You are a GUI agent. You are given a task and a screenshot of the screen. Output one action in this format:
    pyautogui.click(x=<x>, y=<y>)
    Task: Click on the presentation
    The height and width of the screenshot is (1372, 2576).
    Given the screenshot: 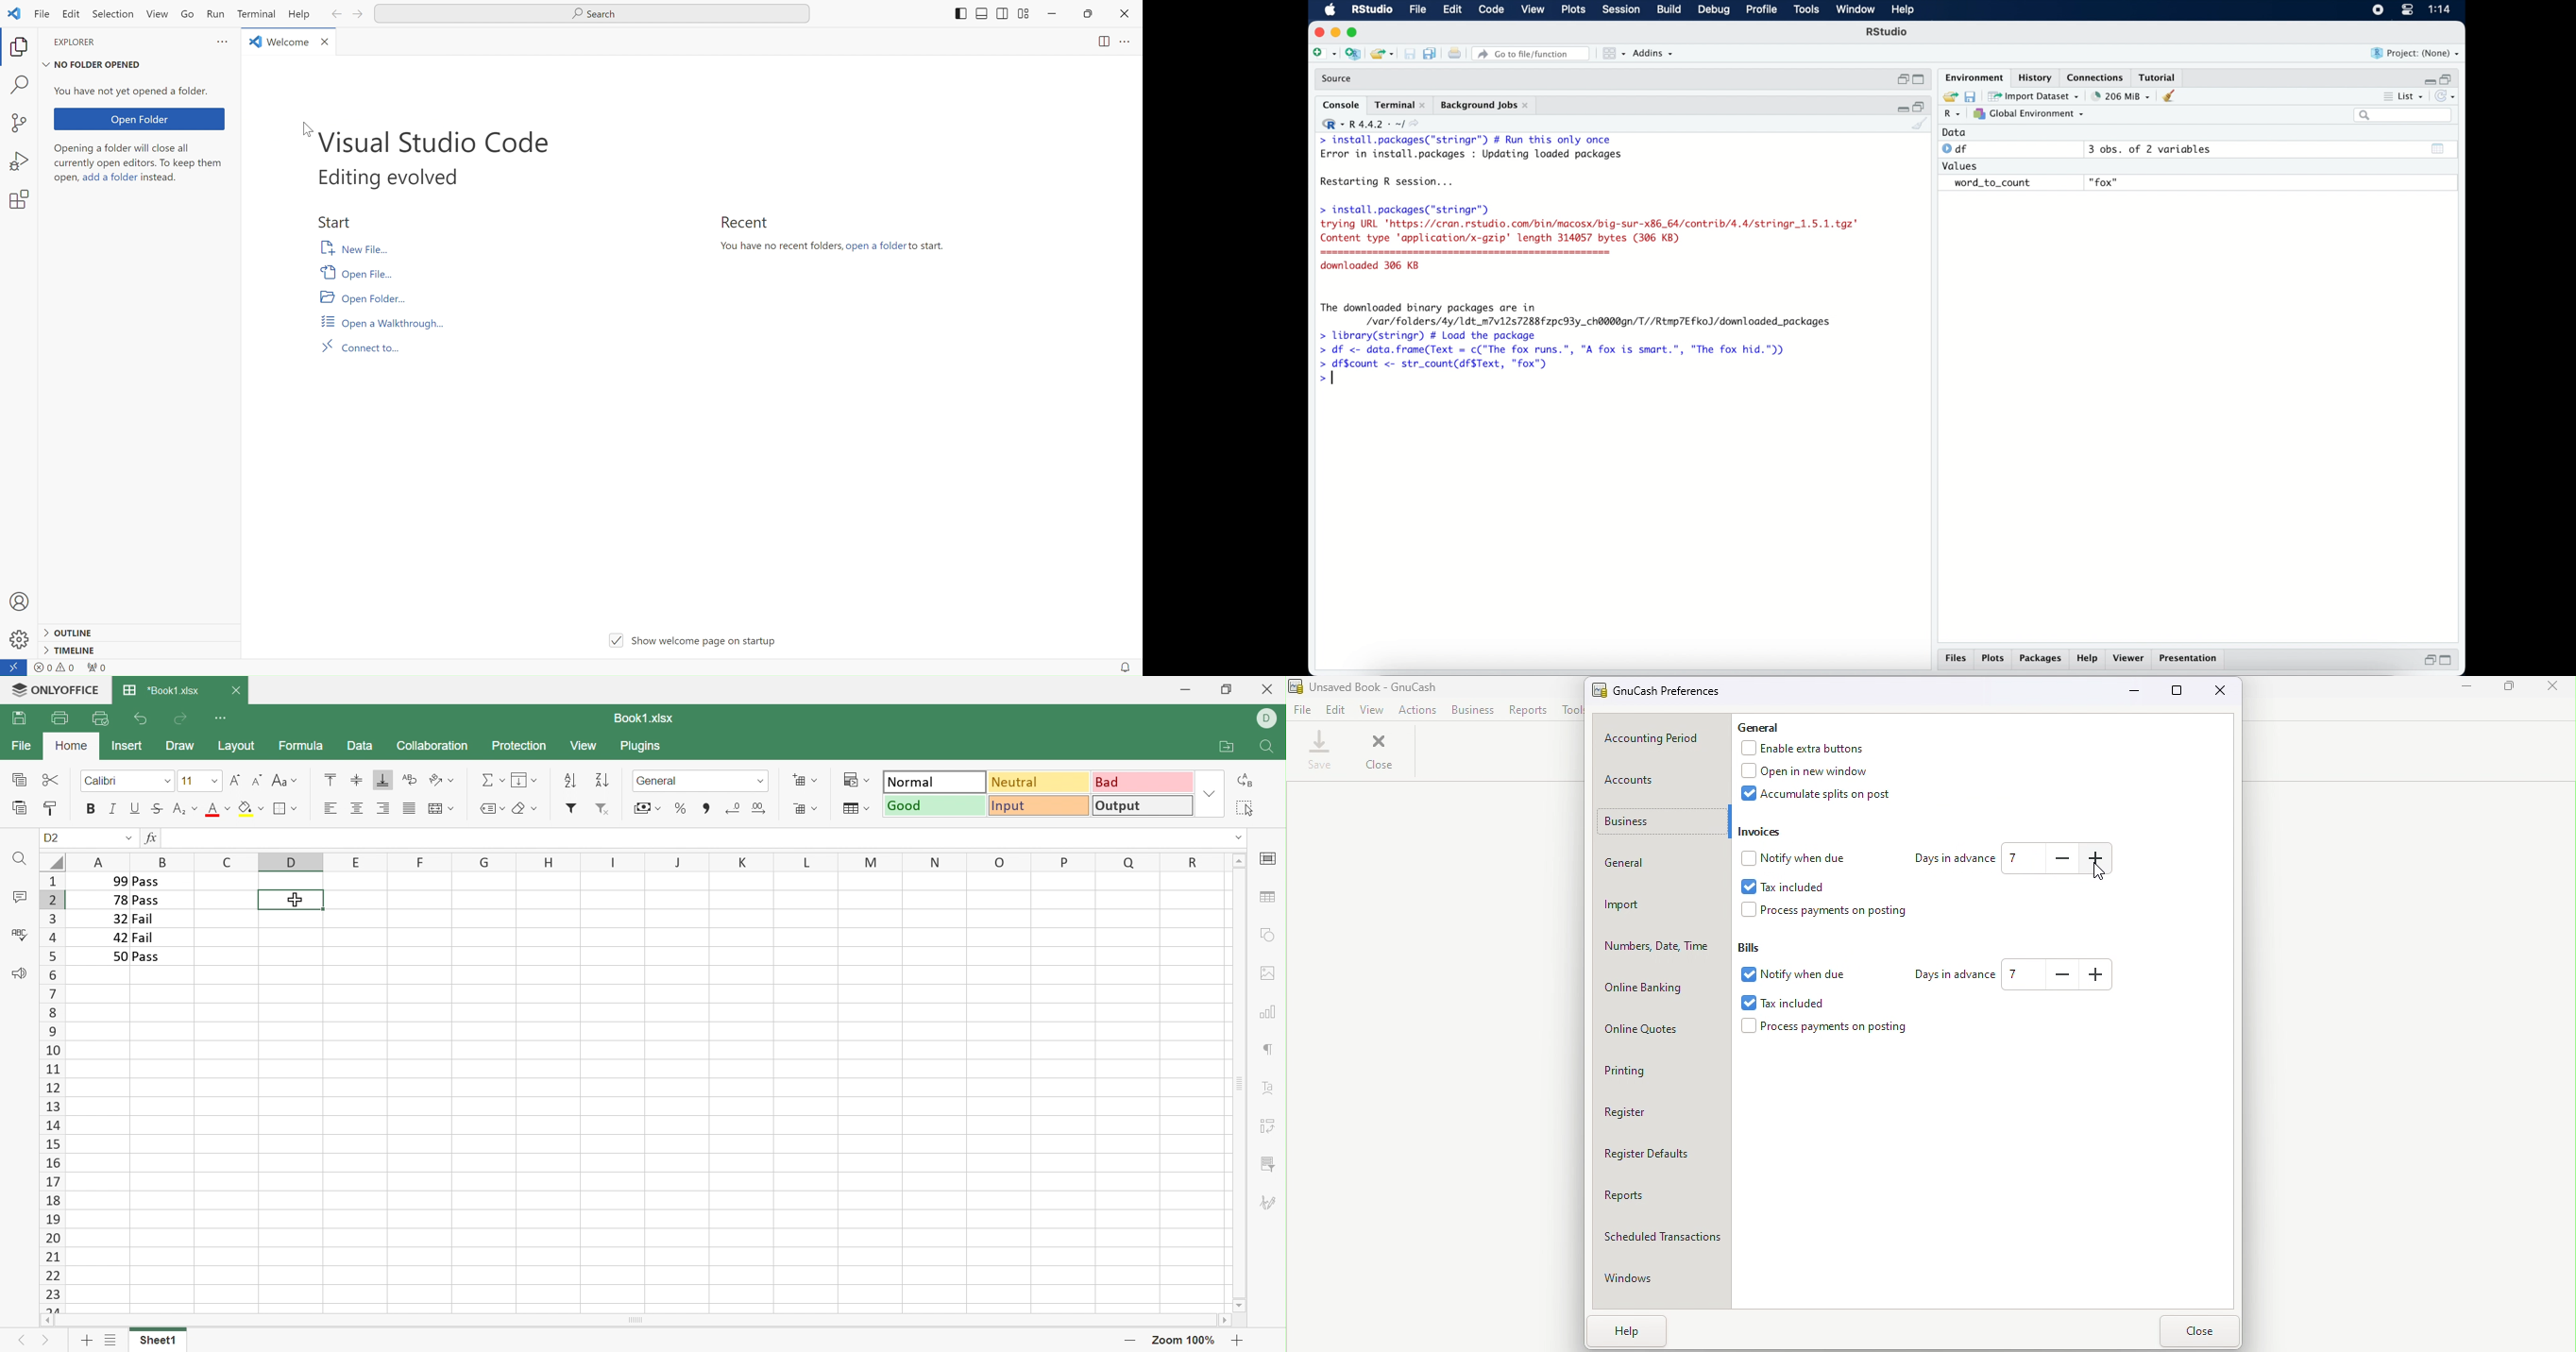 What is the action you would take?
    pyautogui.click(x=2191, y=660)
    